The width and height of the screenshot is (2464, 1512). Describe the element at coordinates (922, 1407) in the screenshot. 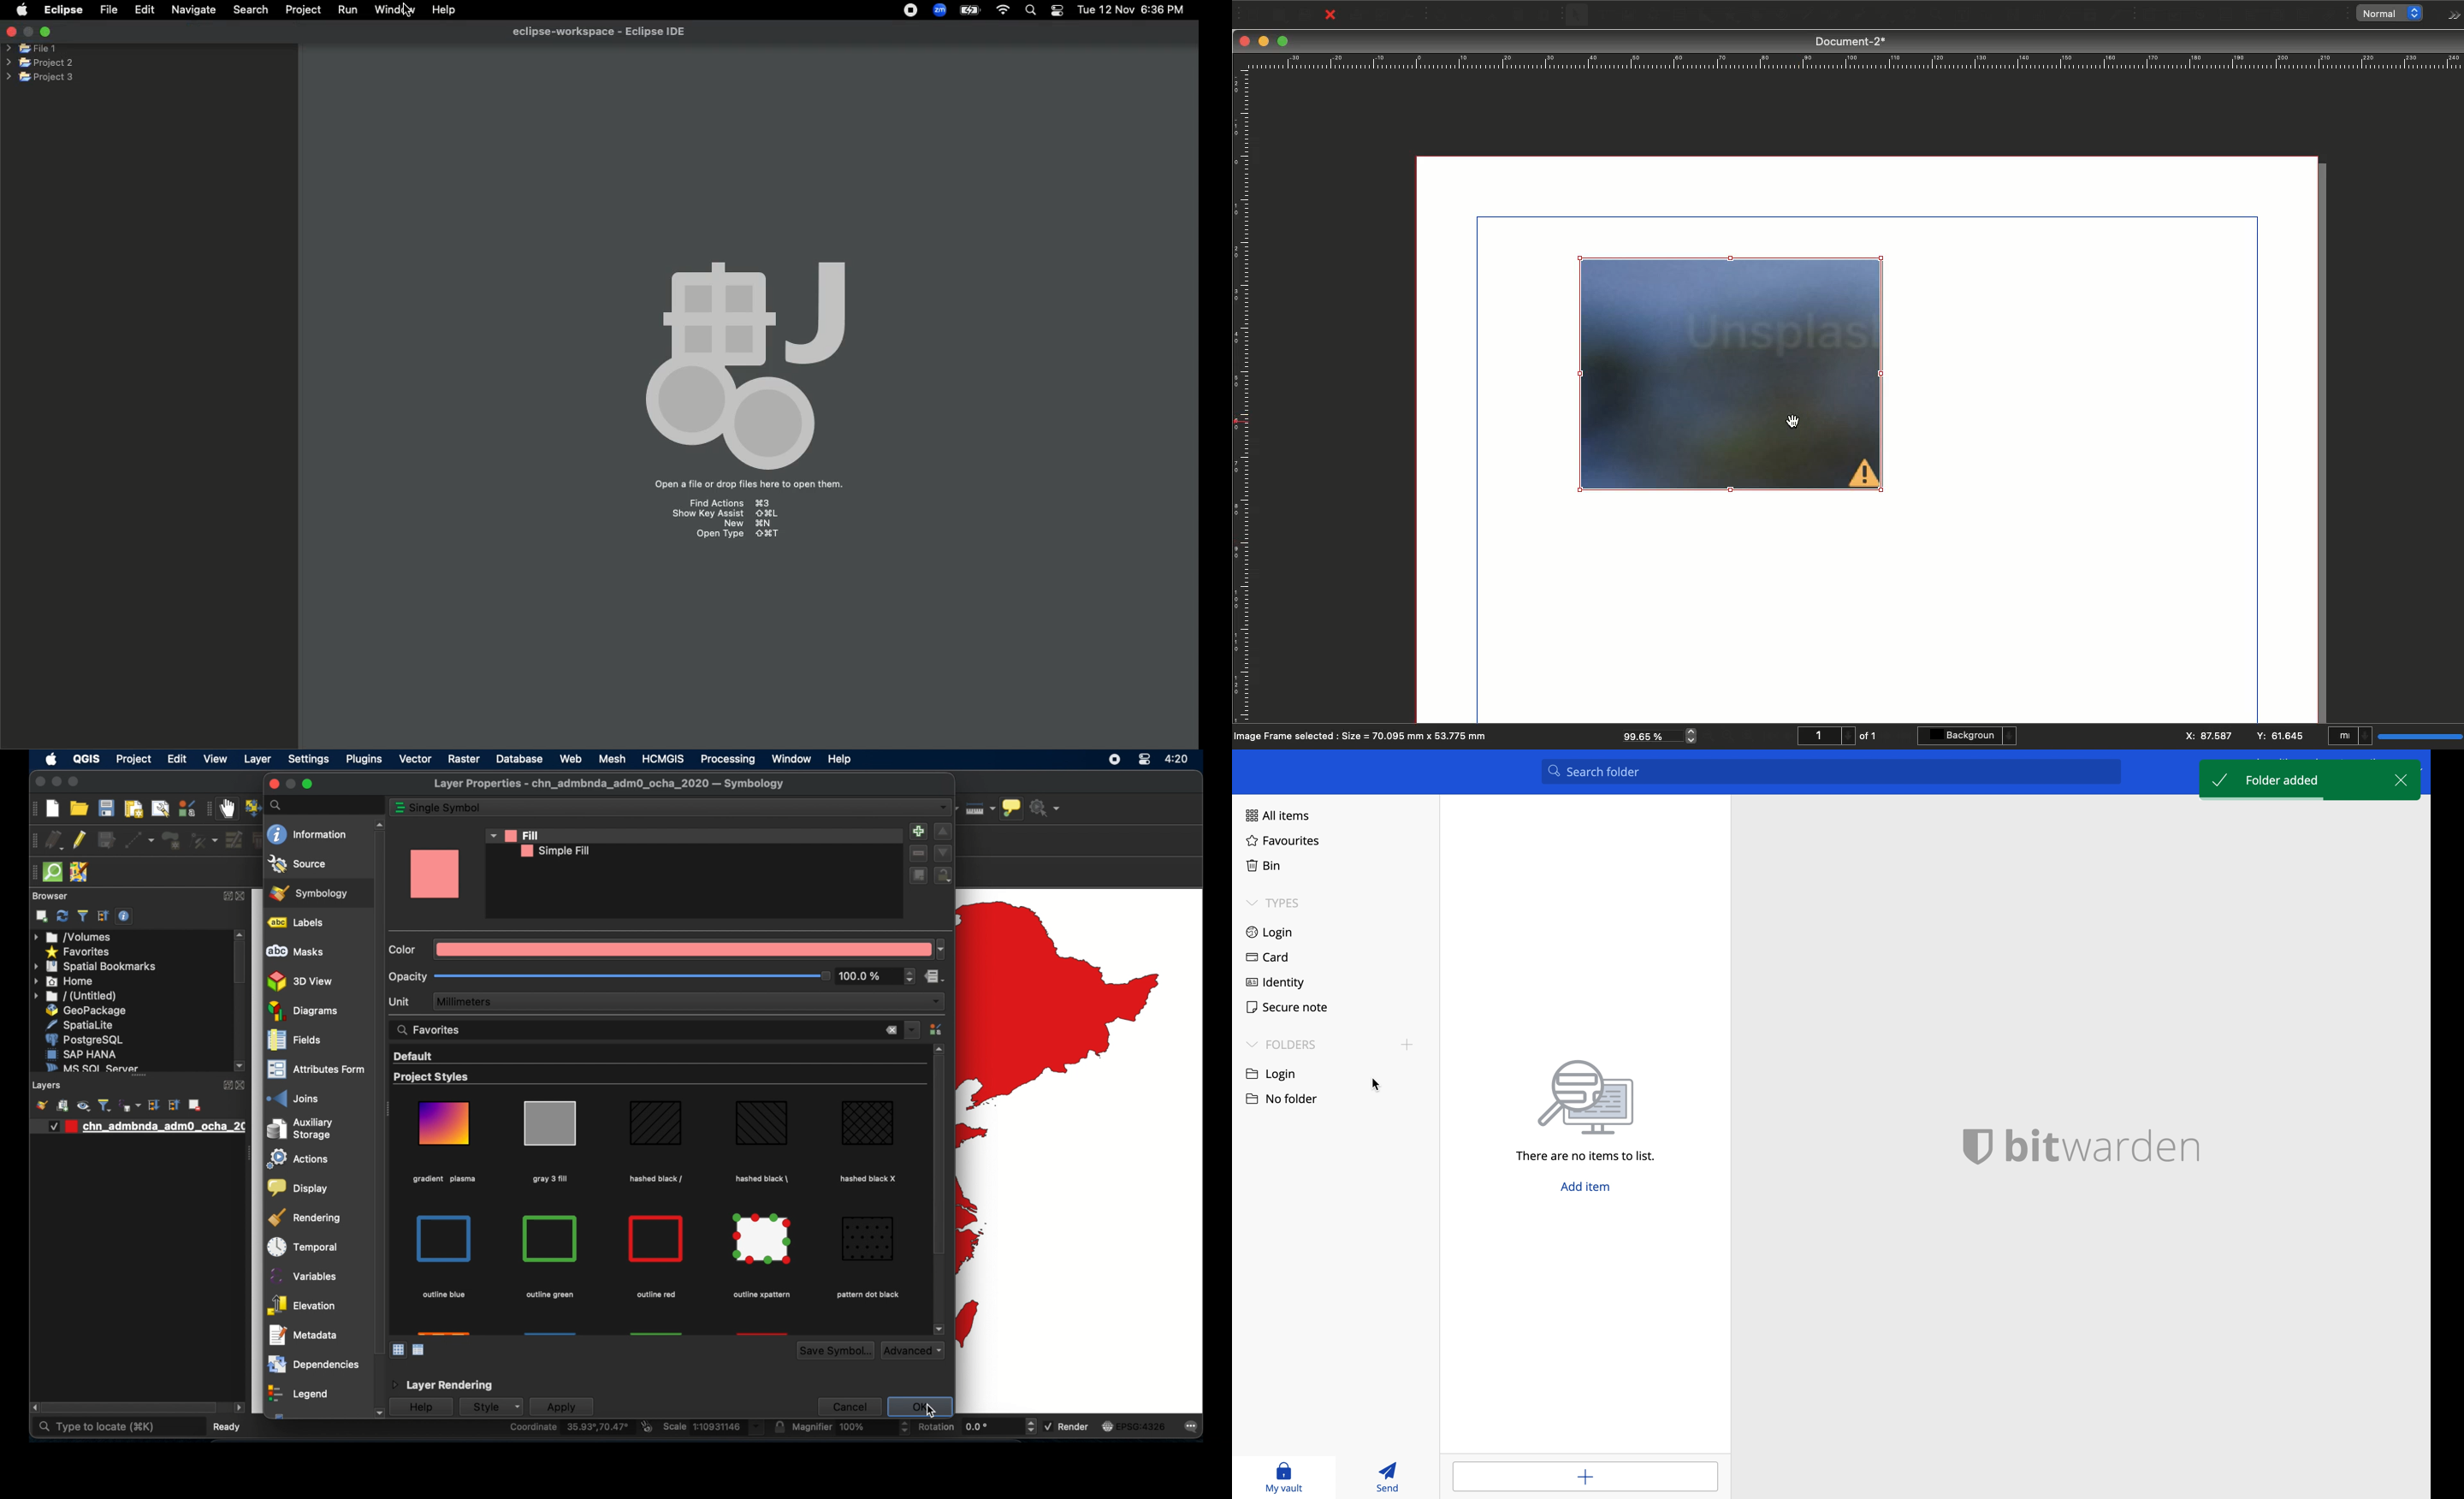

I see `ok` at that location.